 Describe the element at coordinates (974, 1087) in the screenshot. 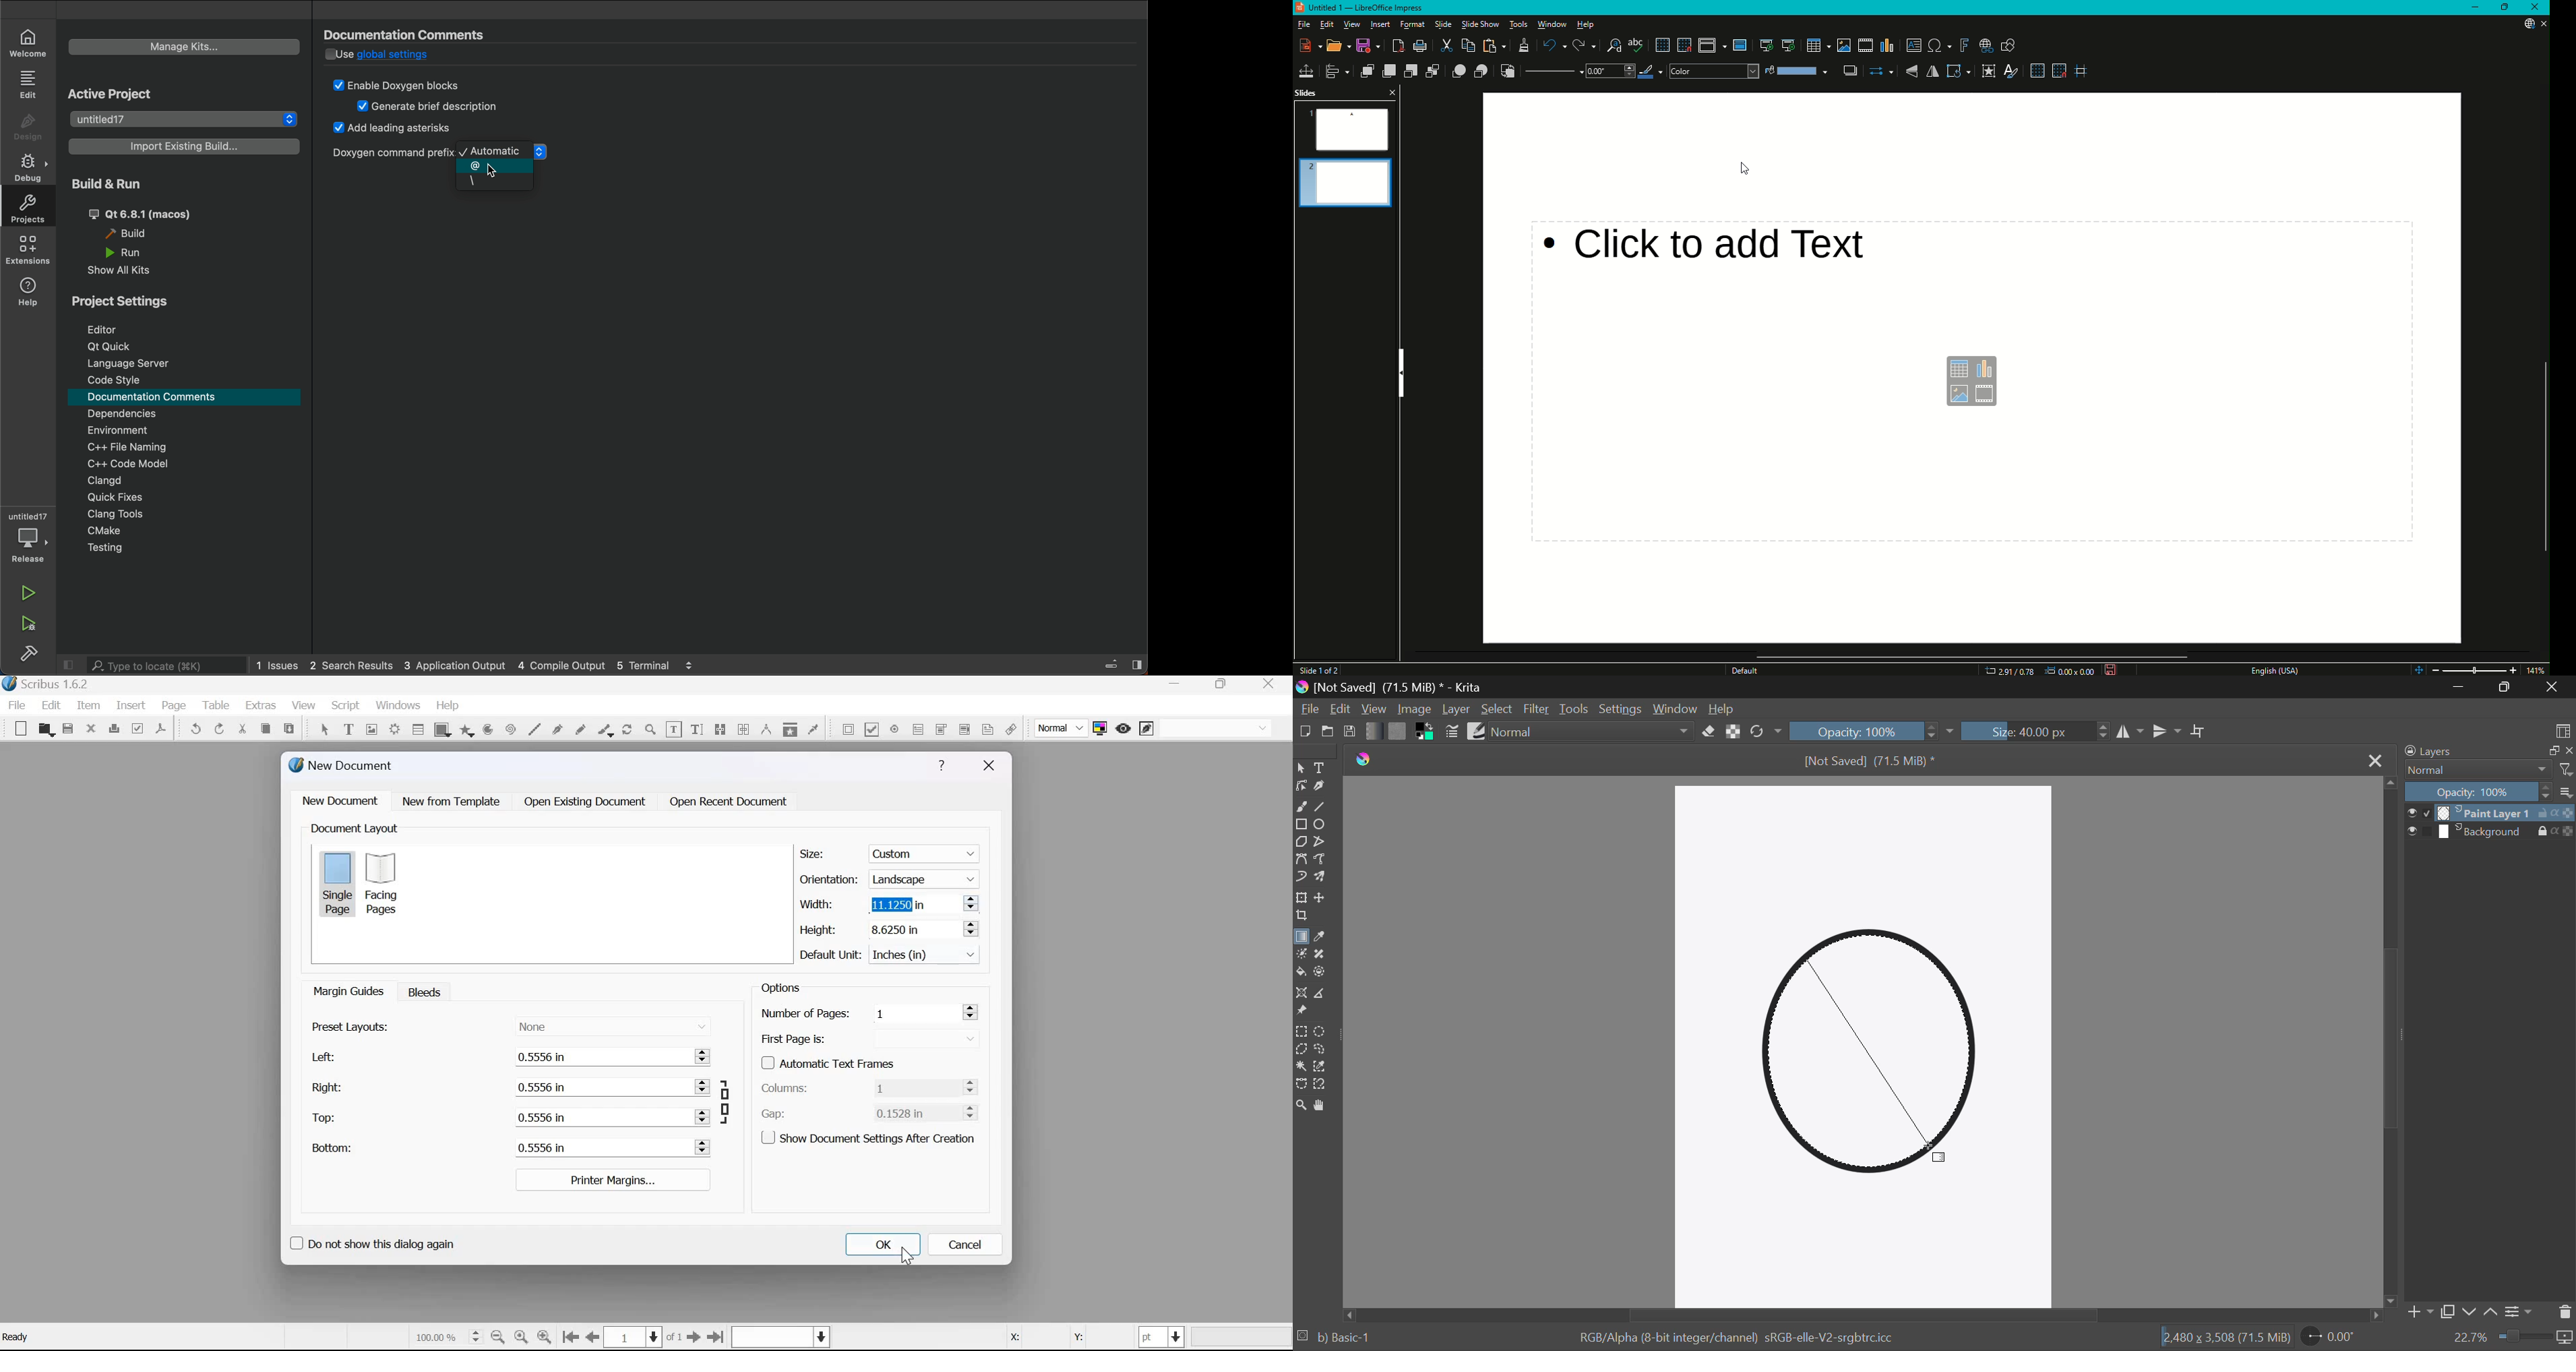

I see `Increase and Decrease` at that location.